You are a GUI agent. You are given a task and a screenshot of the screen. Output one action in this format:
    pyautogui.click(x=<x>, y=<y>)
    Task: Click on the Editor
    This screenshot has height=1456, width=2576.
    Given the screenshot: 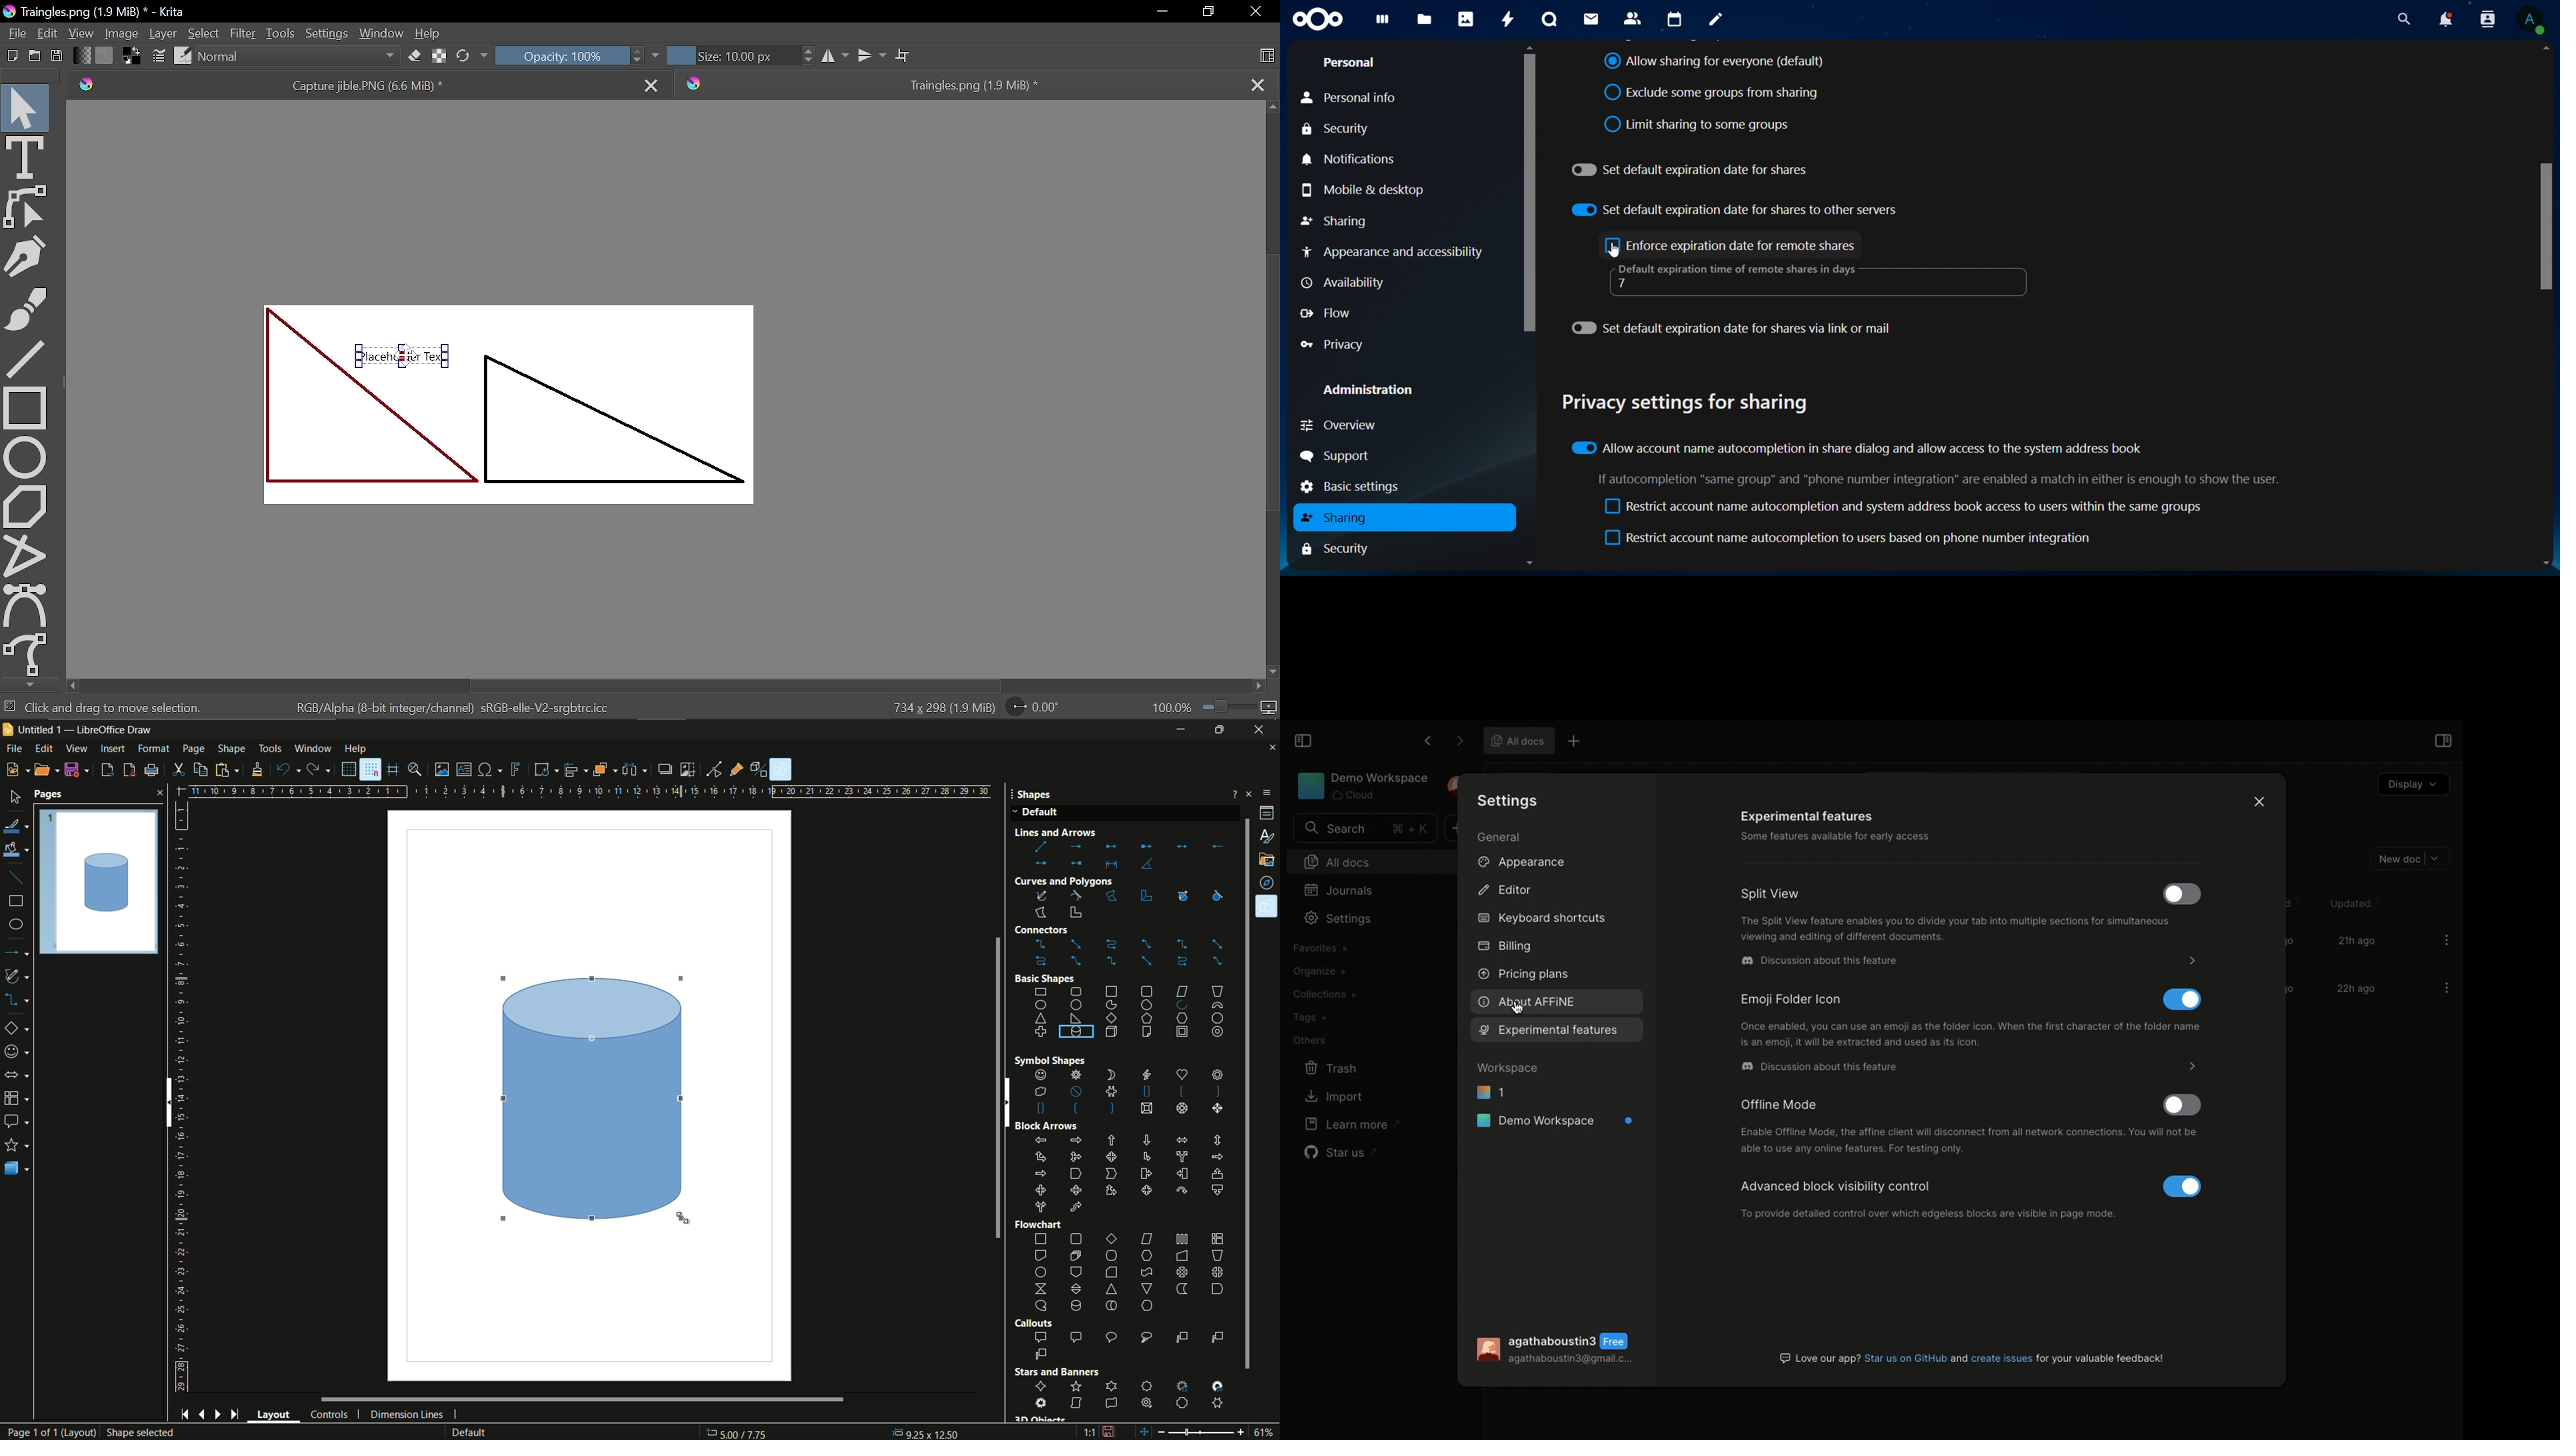 What is the action you would take?
    pyautogui.click(x=1504, y=888)
    